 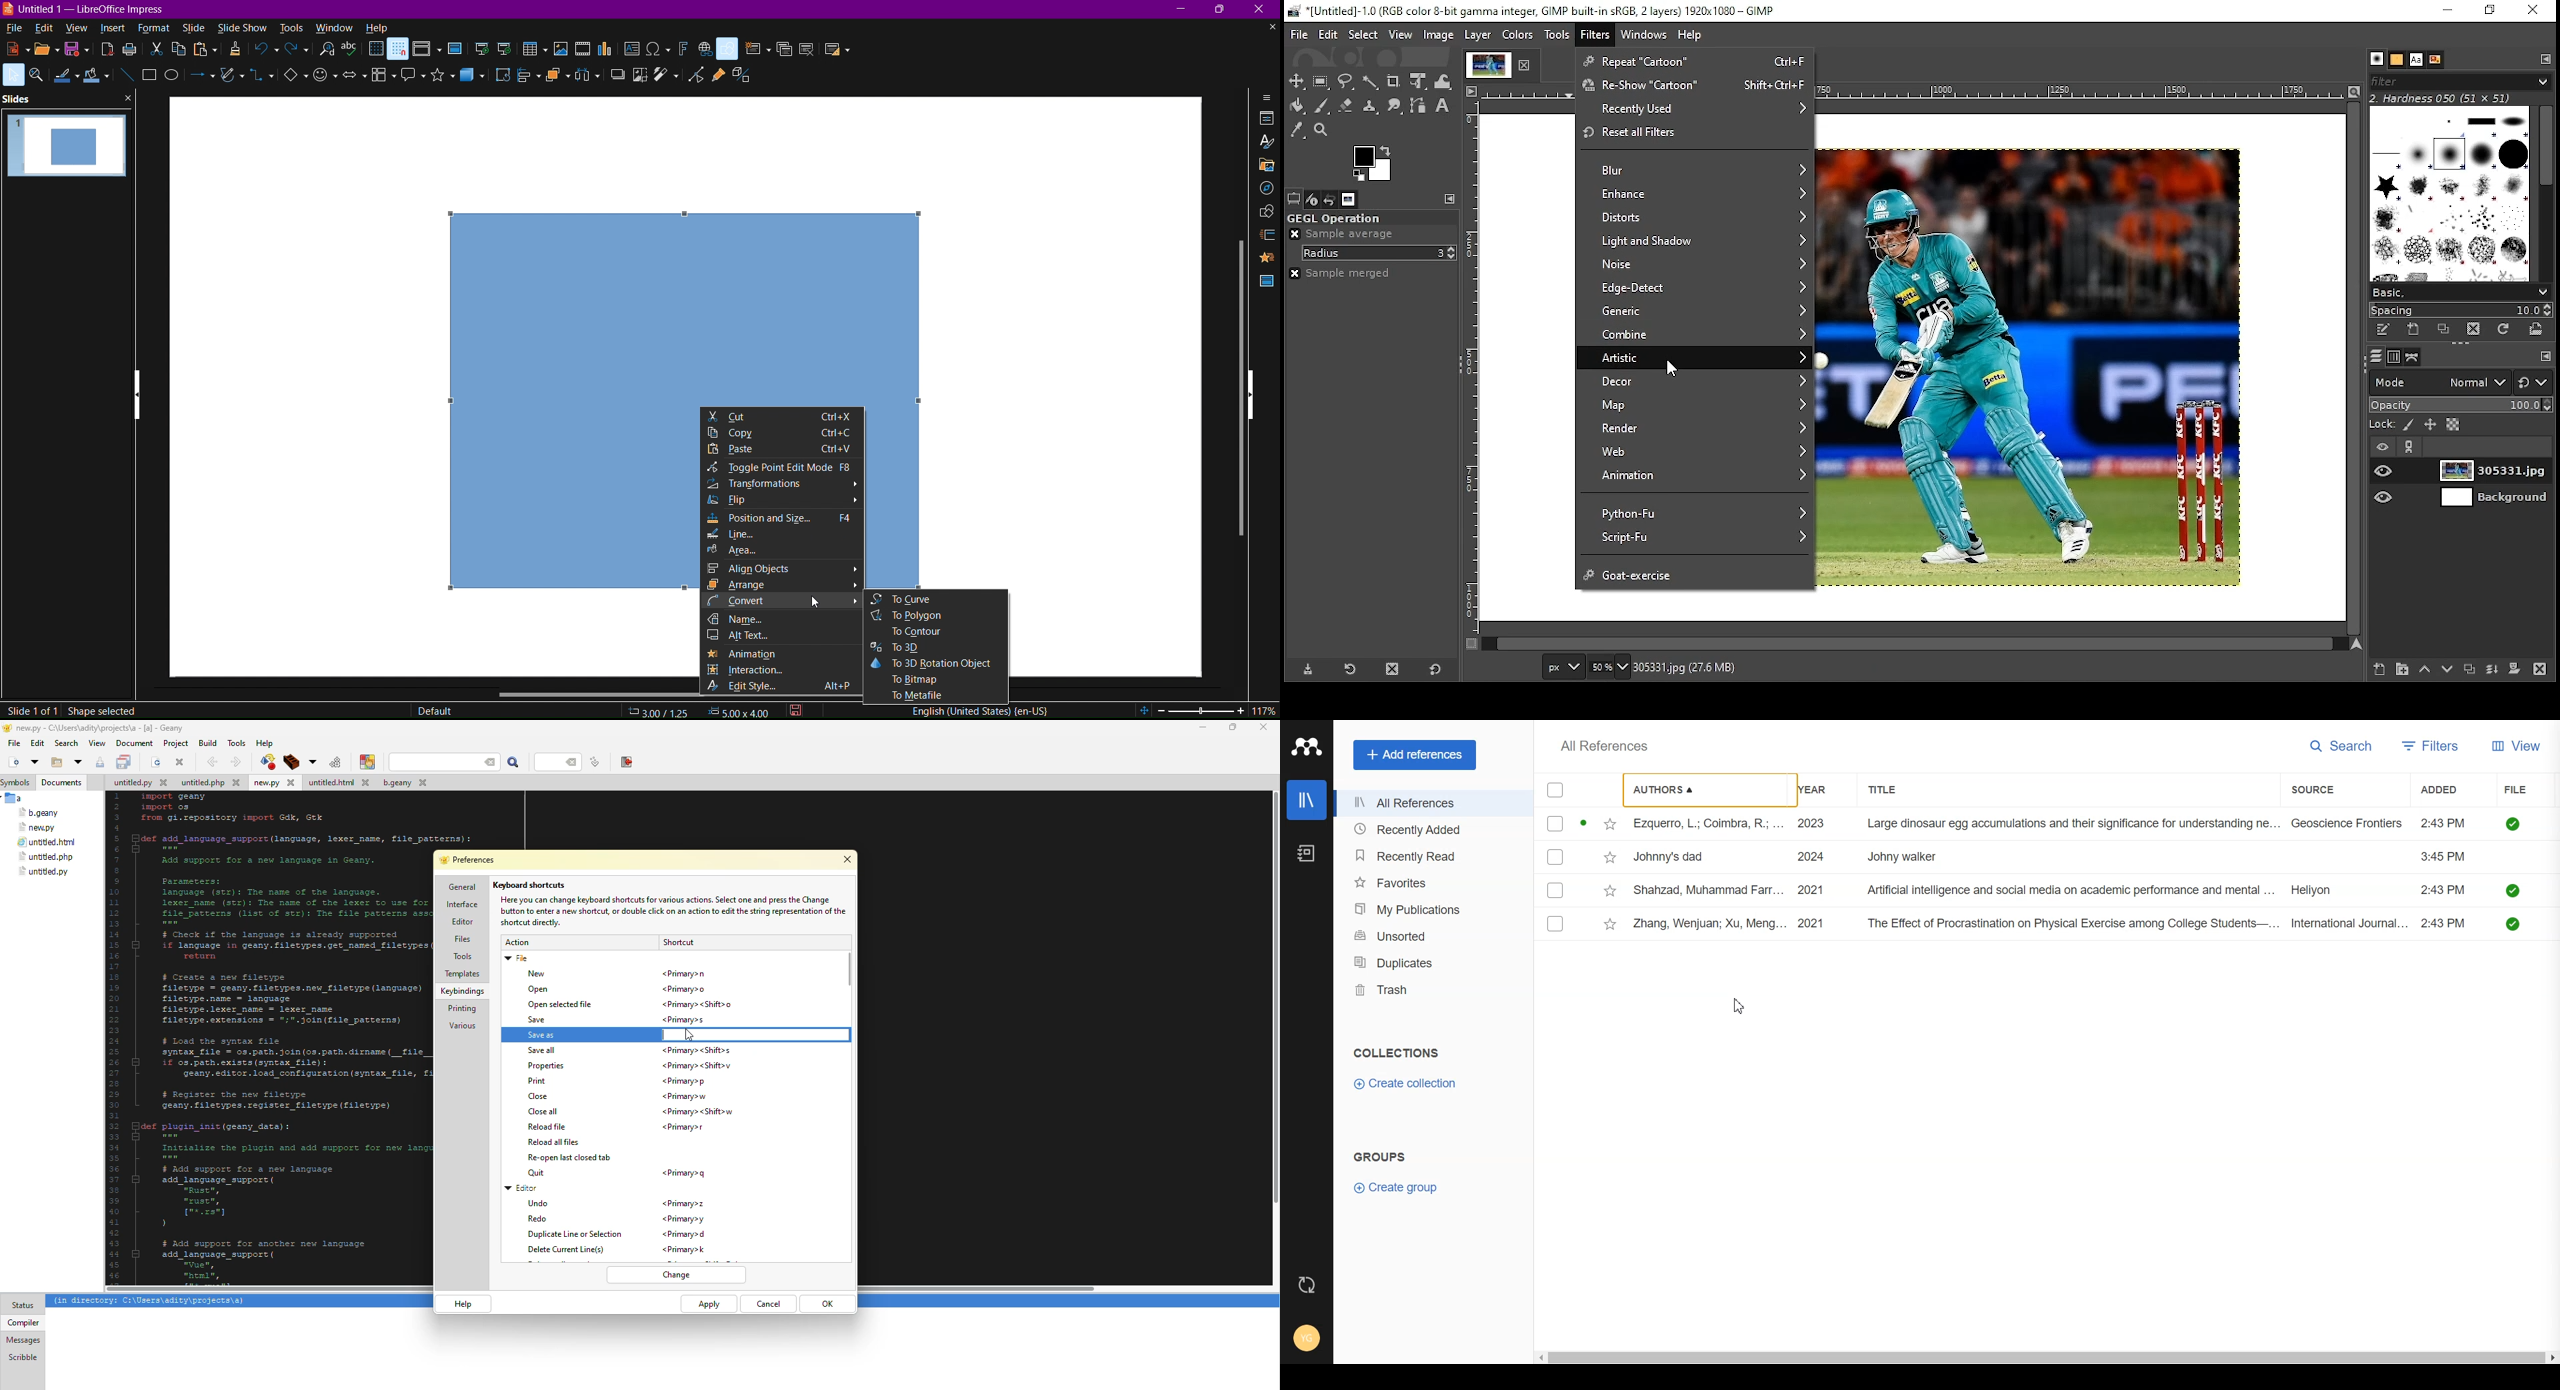 I want to click on Copy, so click(x=181, y=51).